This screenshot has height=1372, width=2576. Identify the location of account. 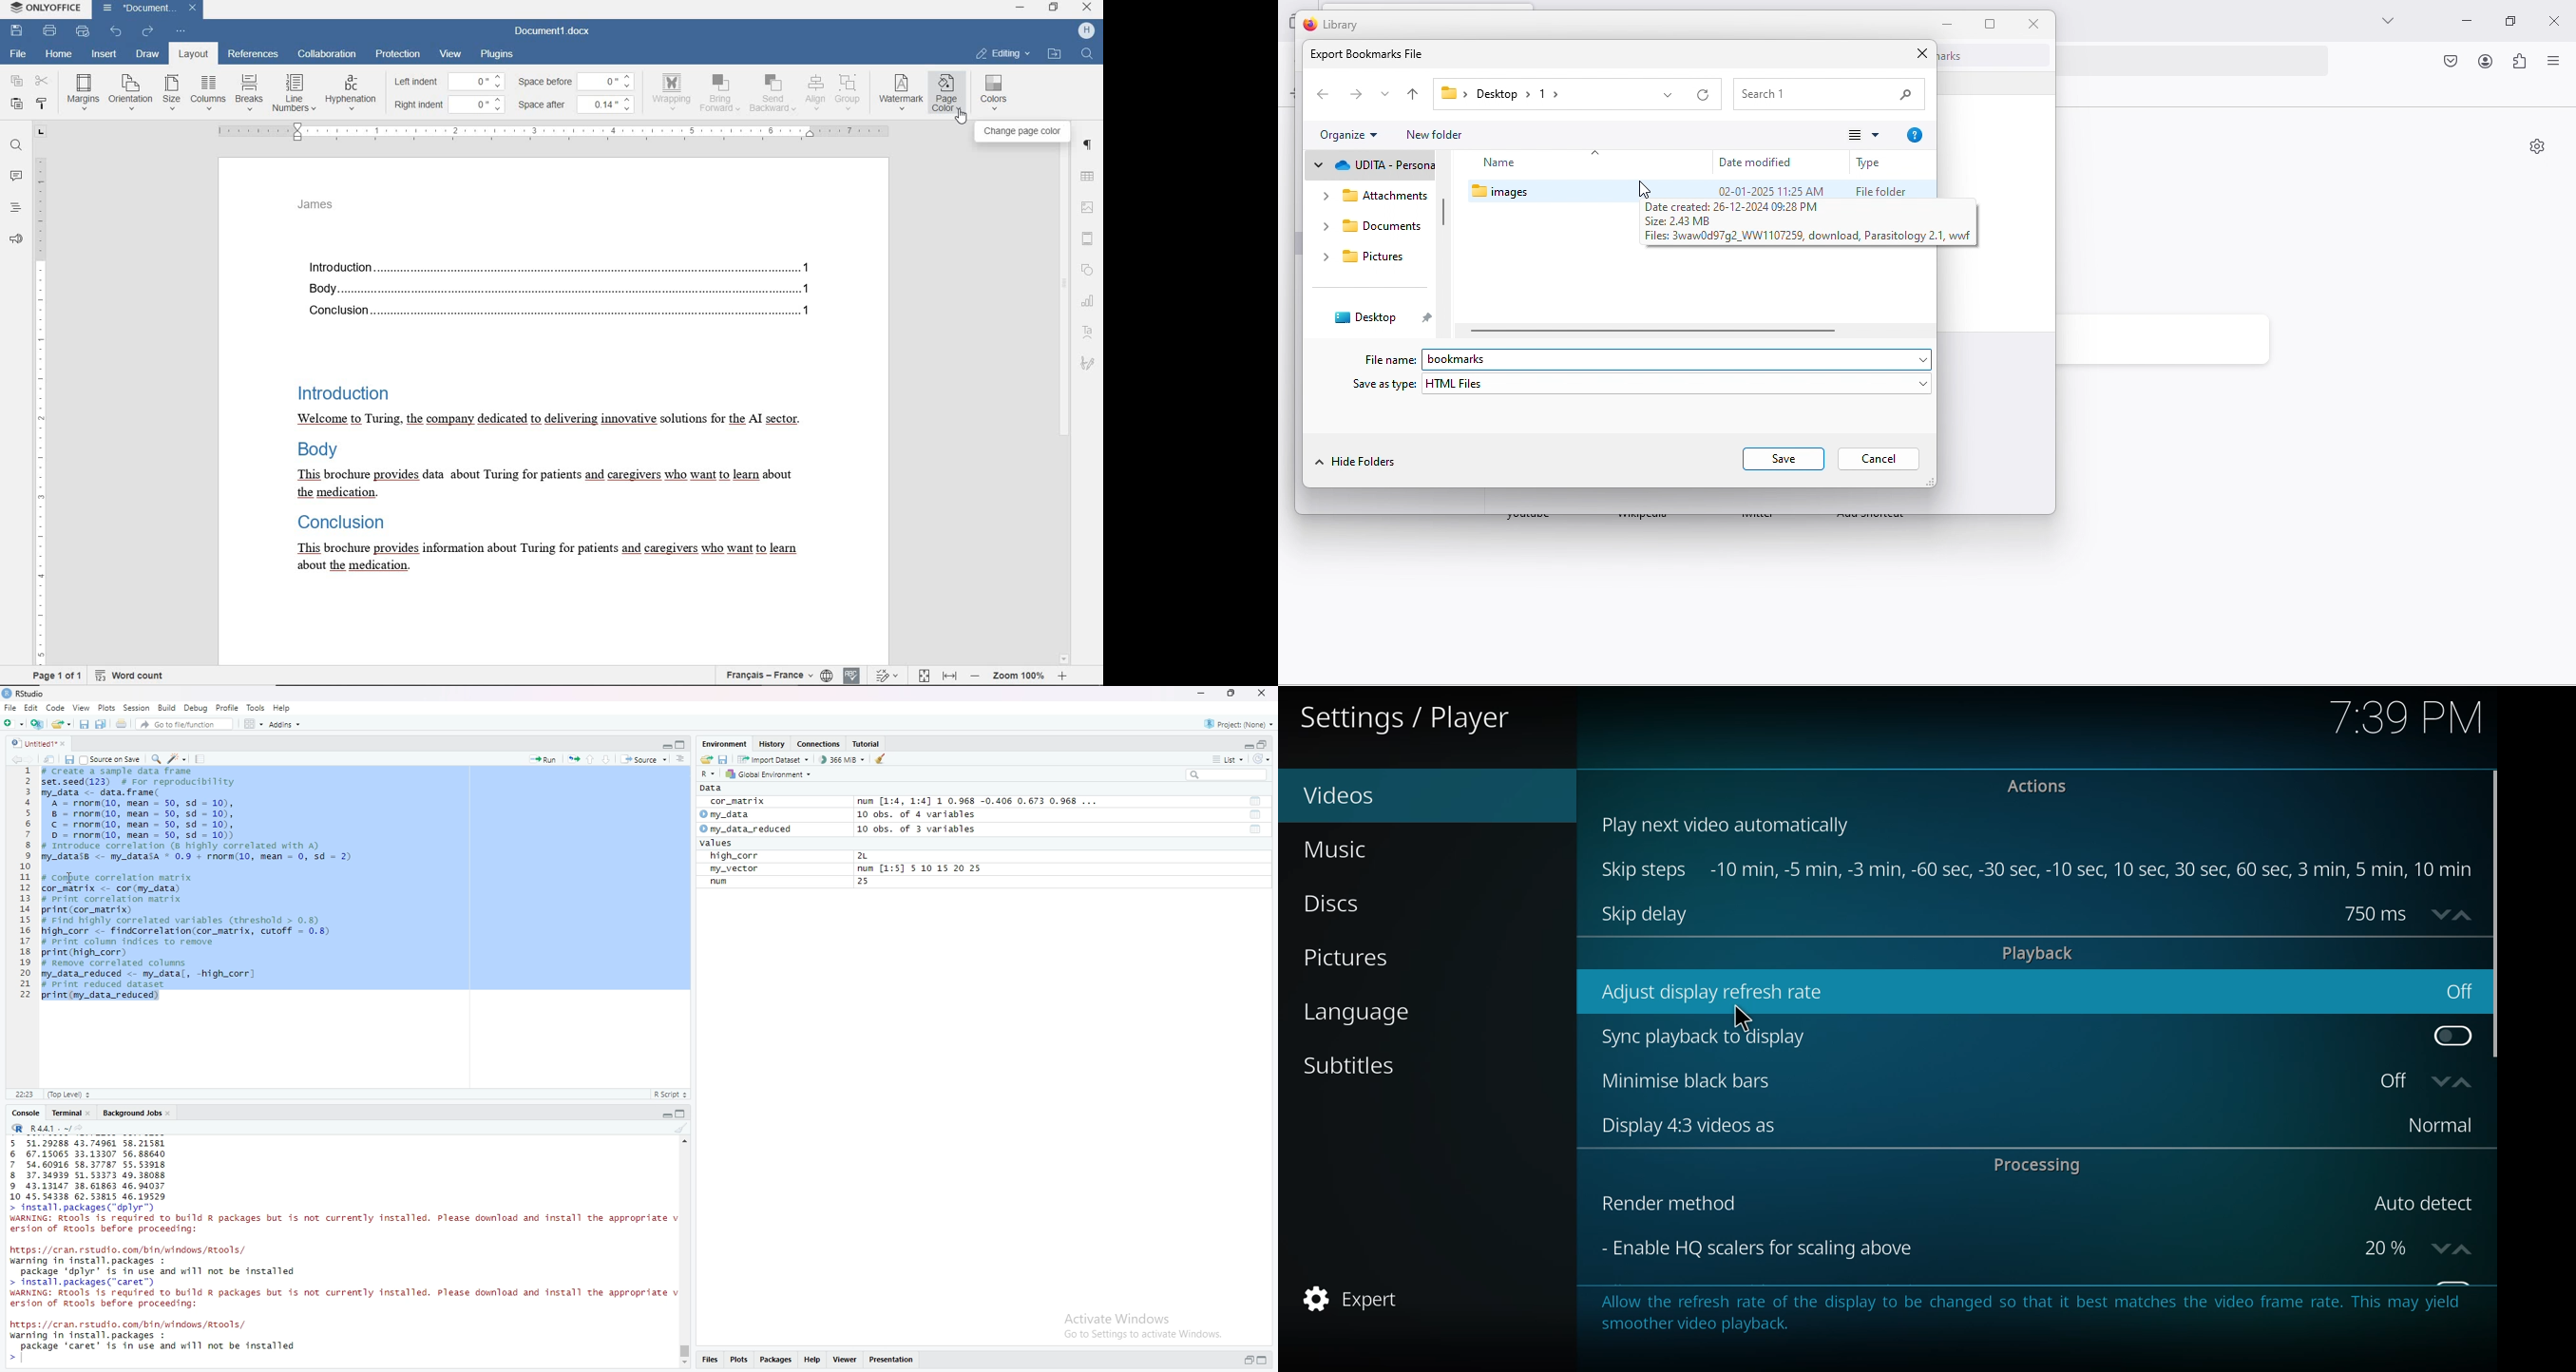
(2485, 63).